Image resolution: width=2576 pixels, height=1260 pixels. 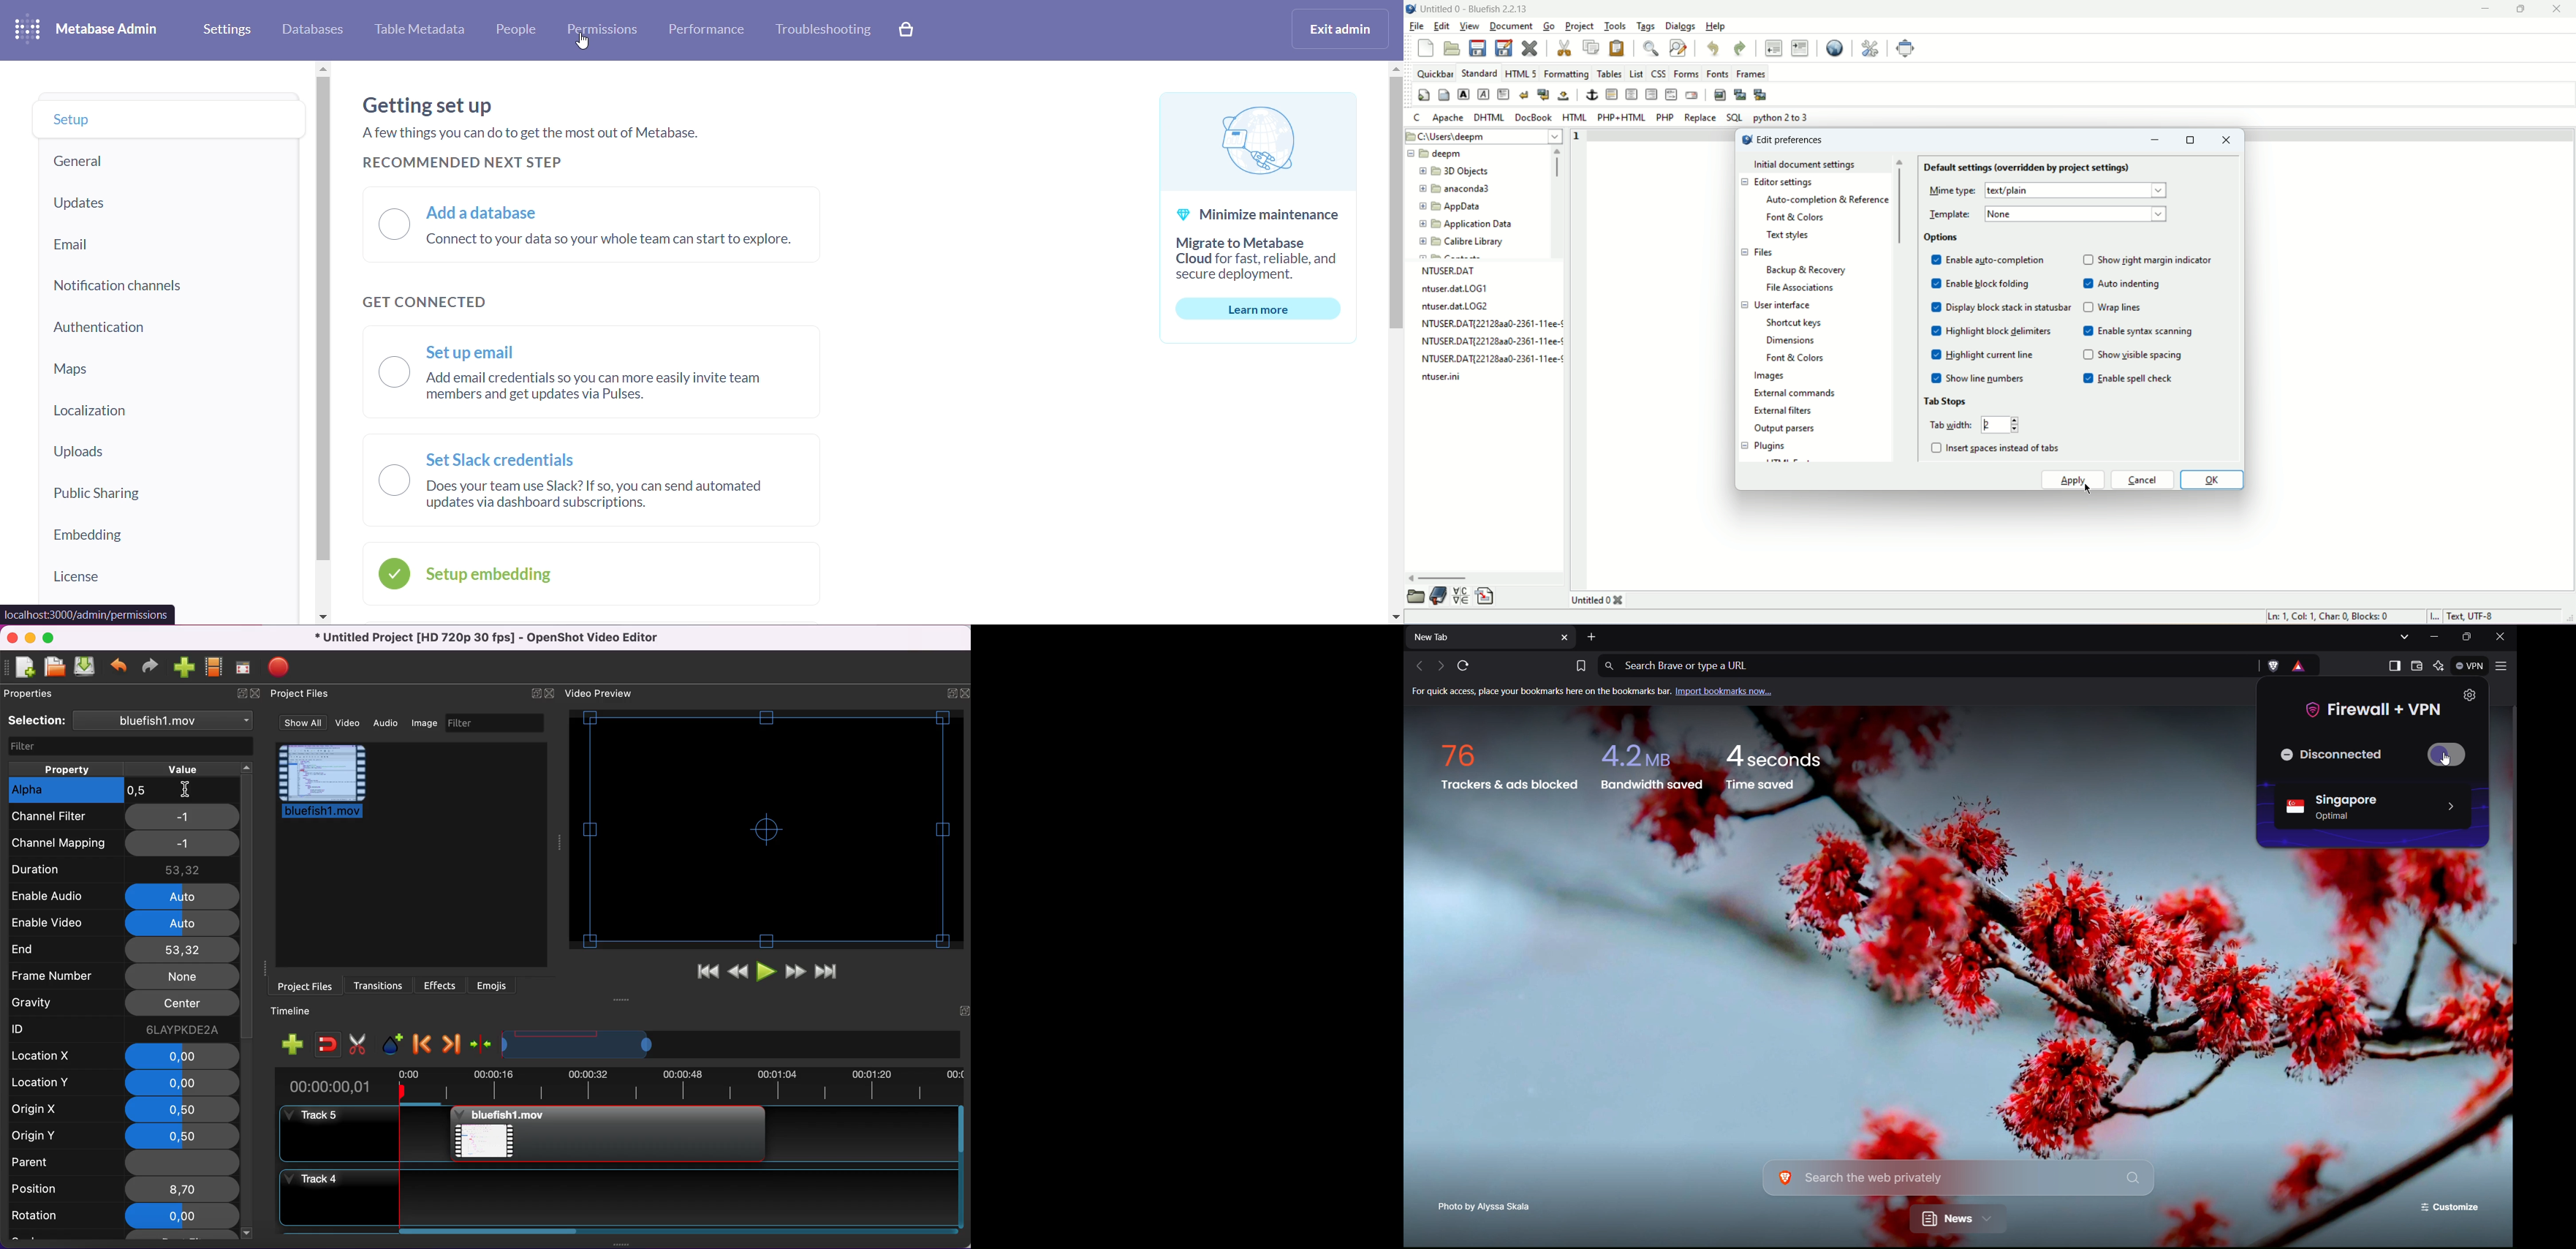 I want to click on save as, so click(x=1504, y=48).